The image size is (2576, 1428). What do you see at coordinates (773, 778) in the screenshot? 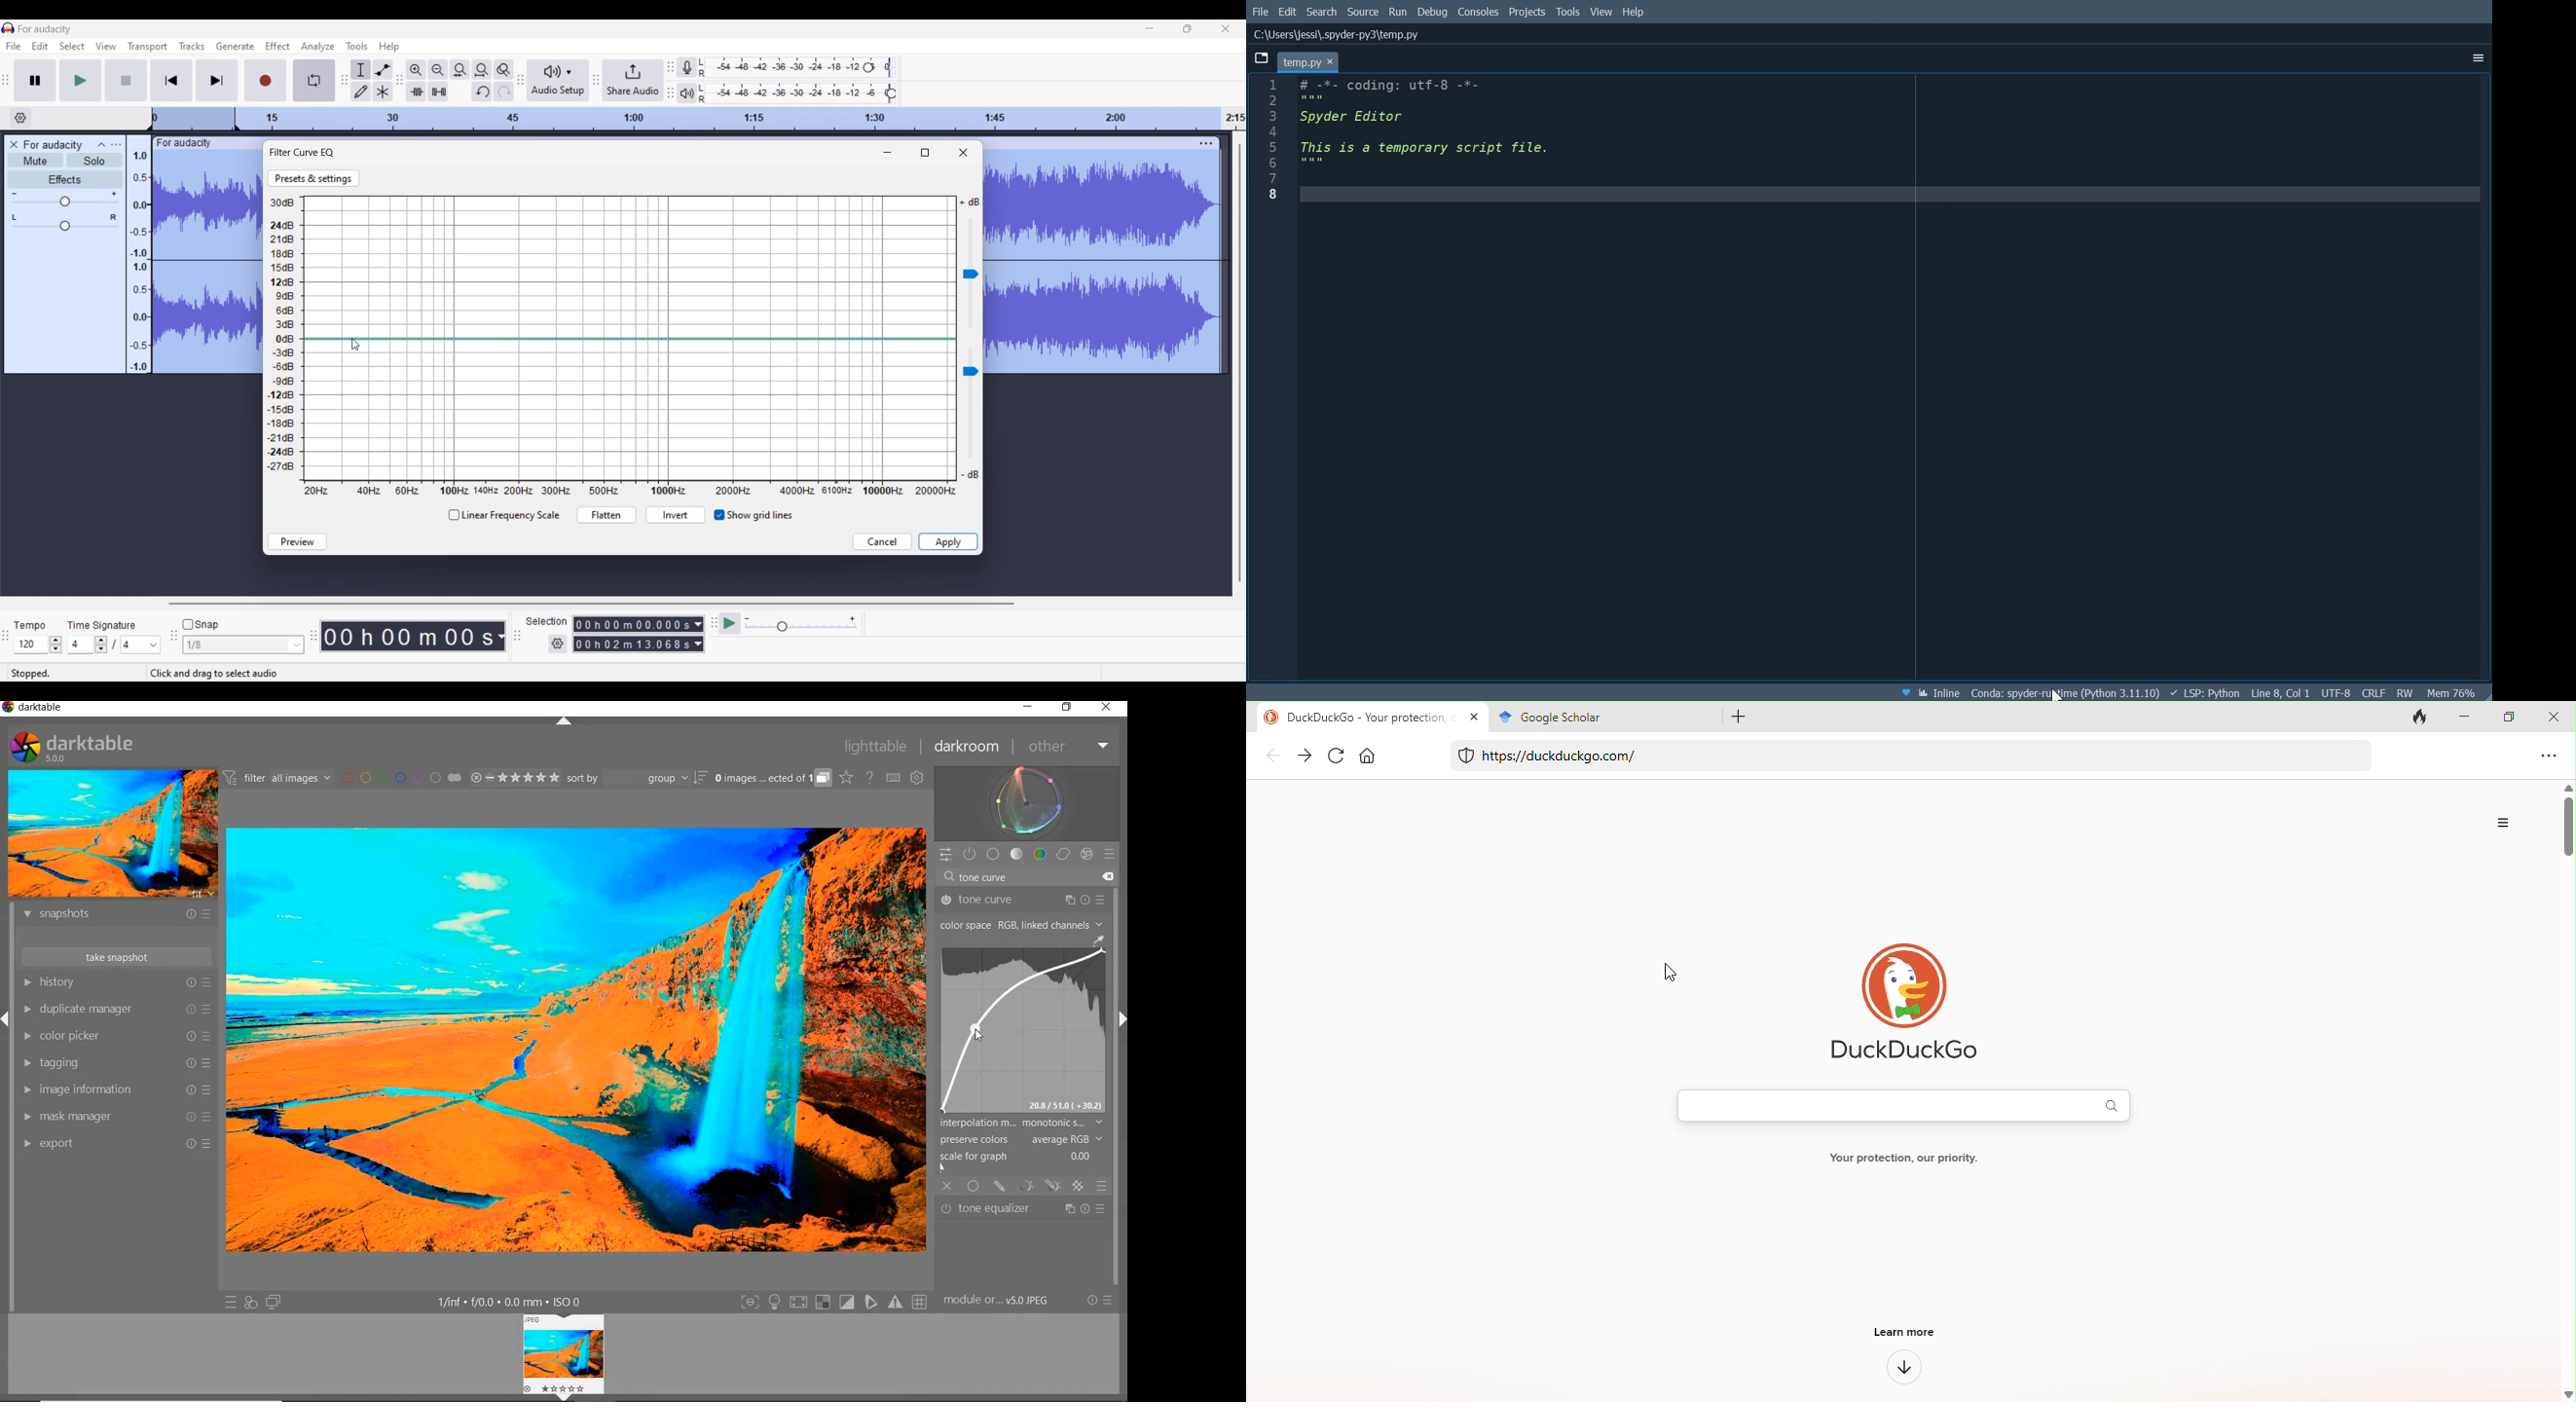
I see `EXPAND GROUPED IMAGES` at bounding box center [773, 778].